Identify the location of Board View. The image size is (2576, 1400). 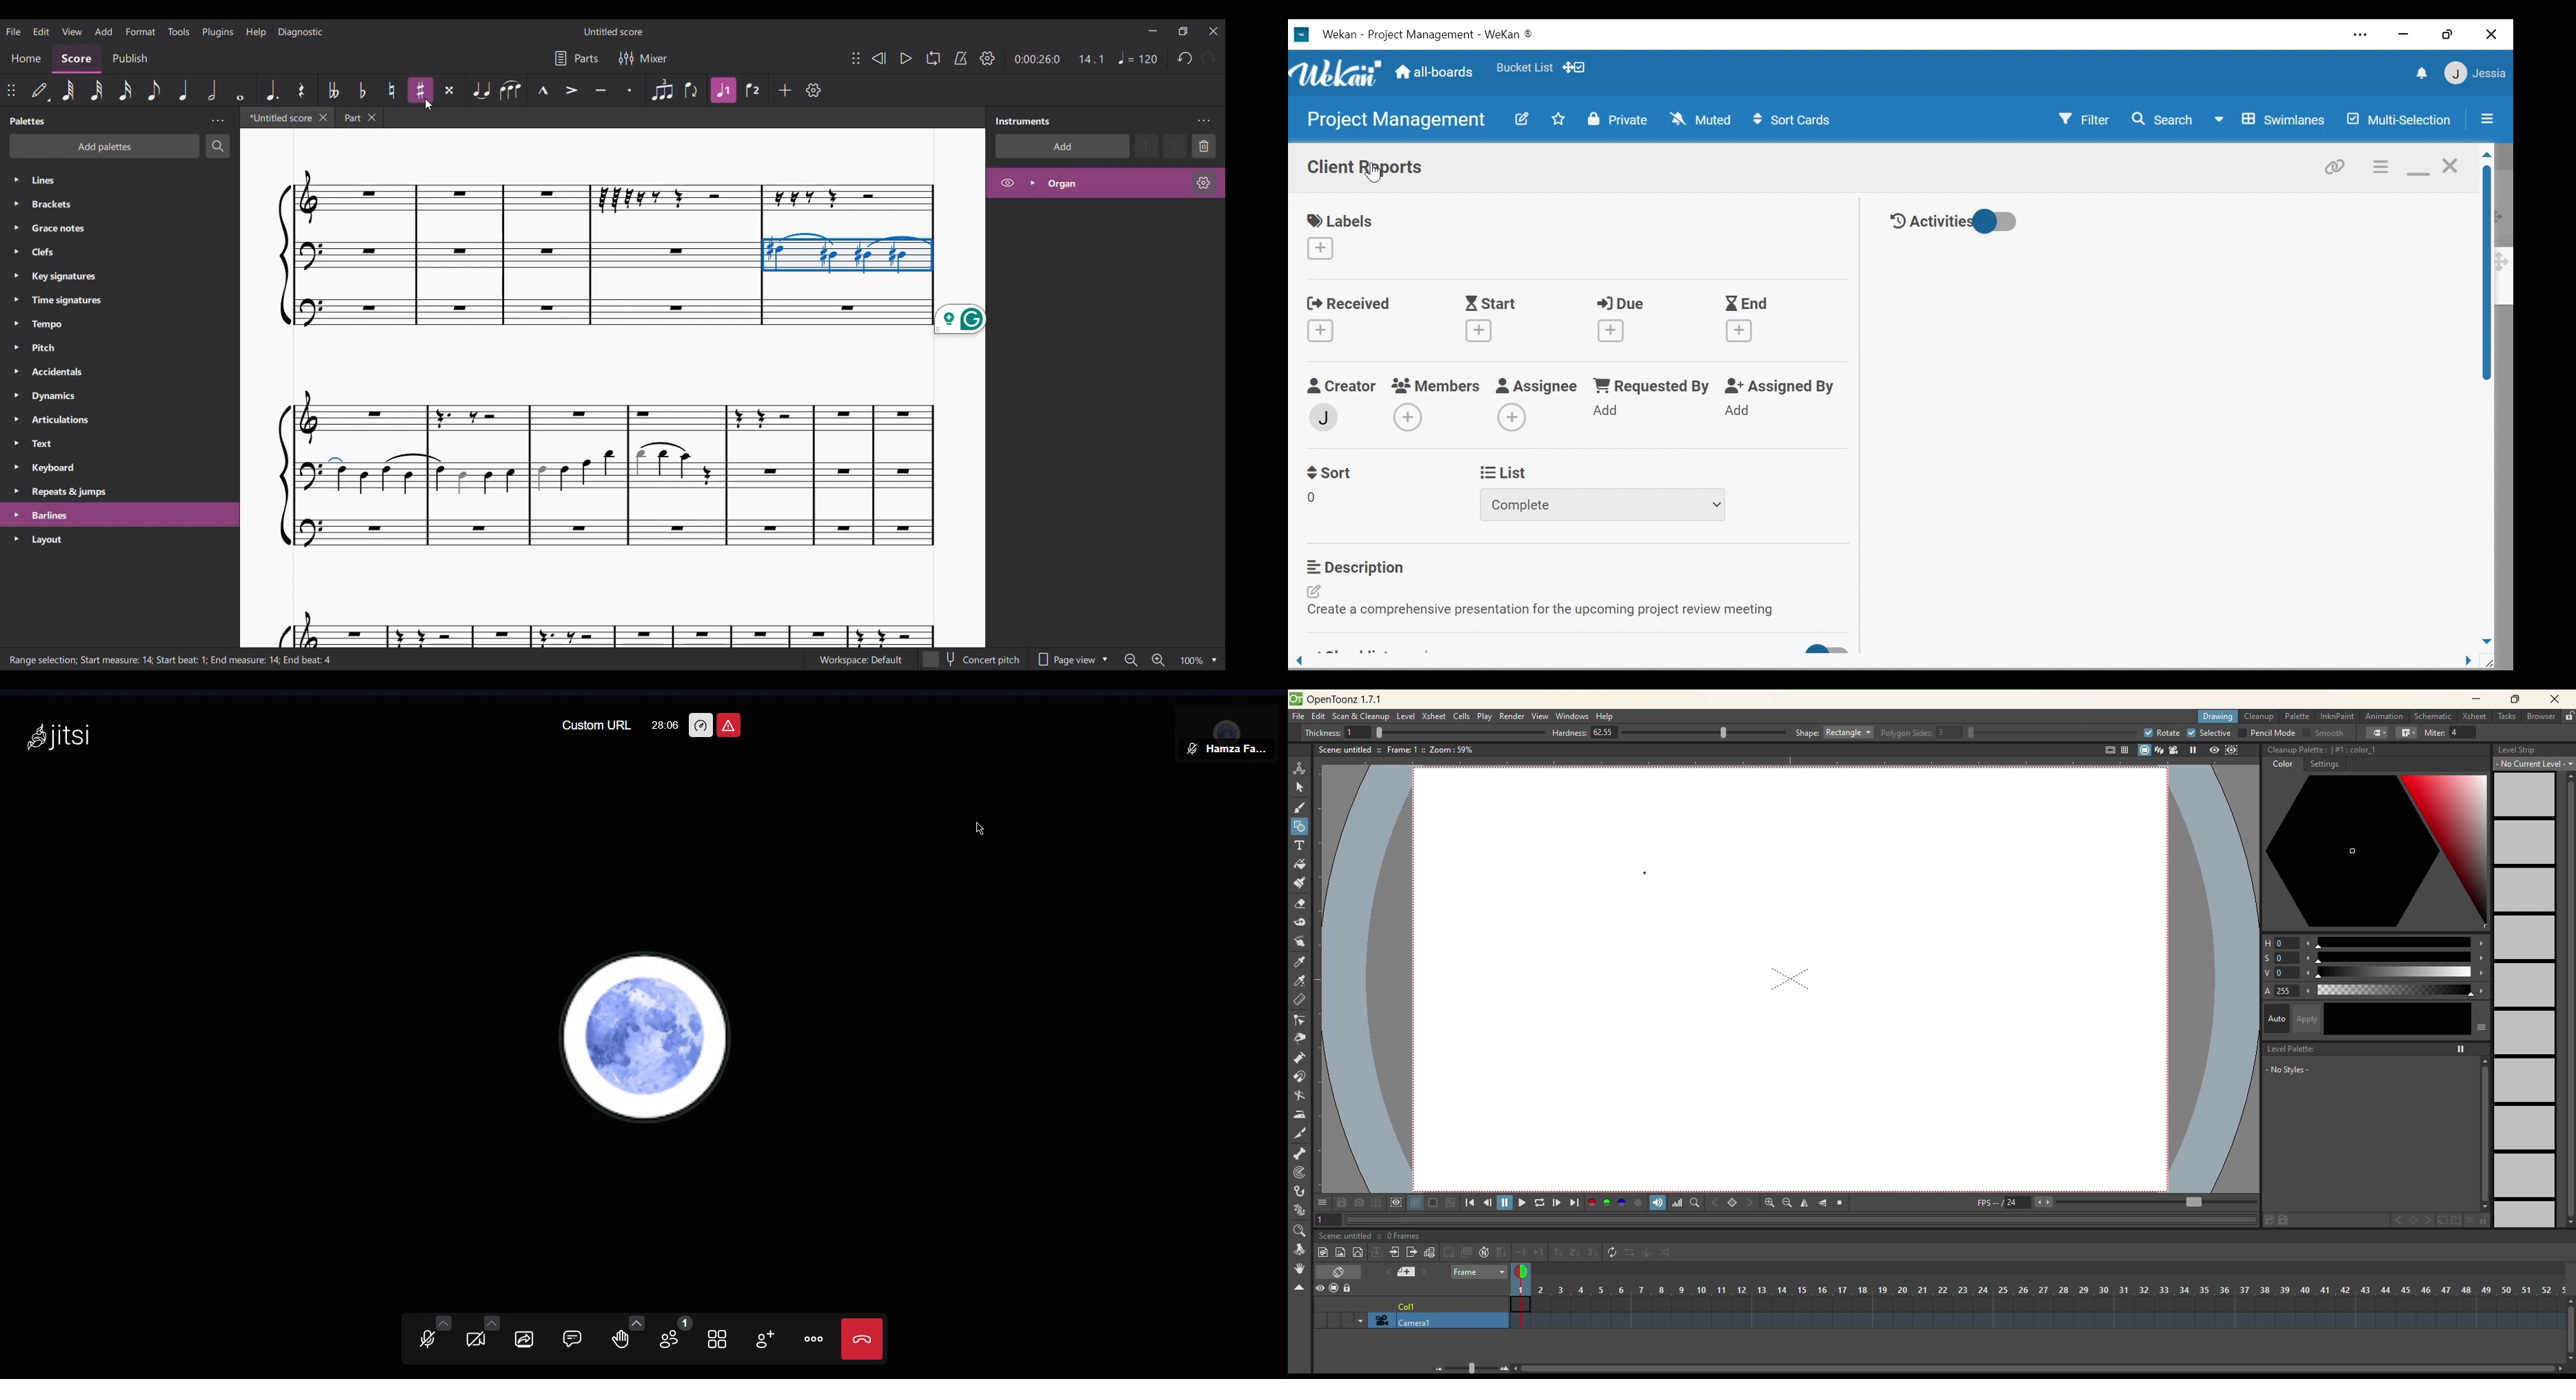
(2268, 121).